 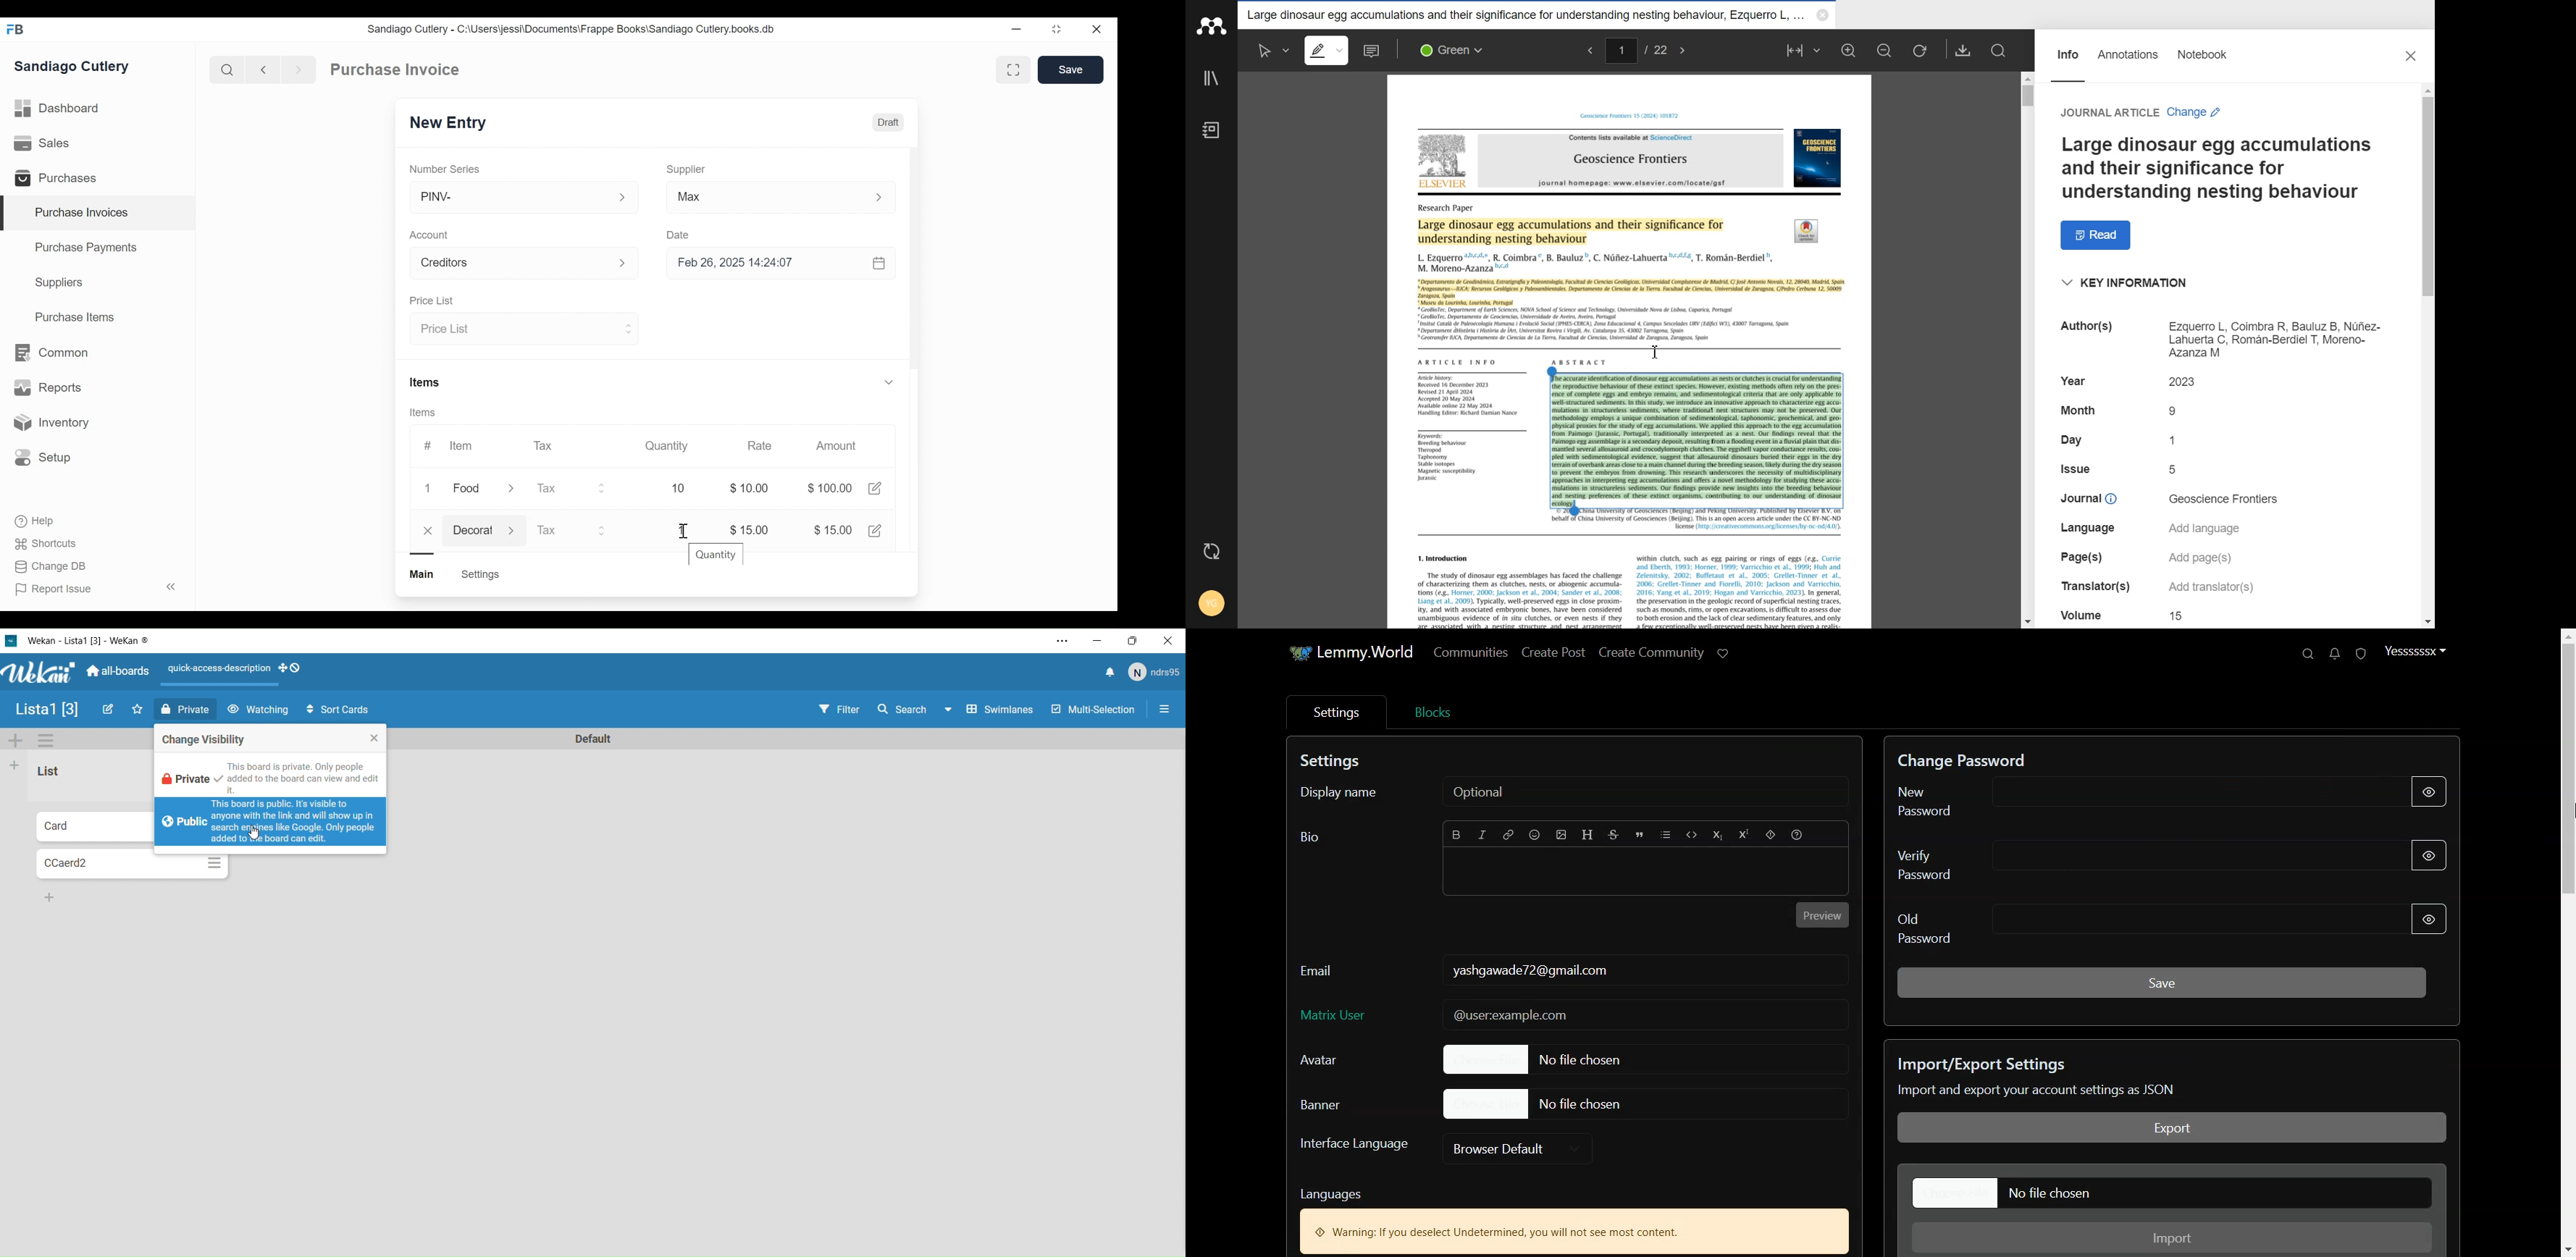 I want to click on restore, so click(x=1055, y=30).